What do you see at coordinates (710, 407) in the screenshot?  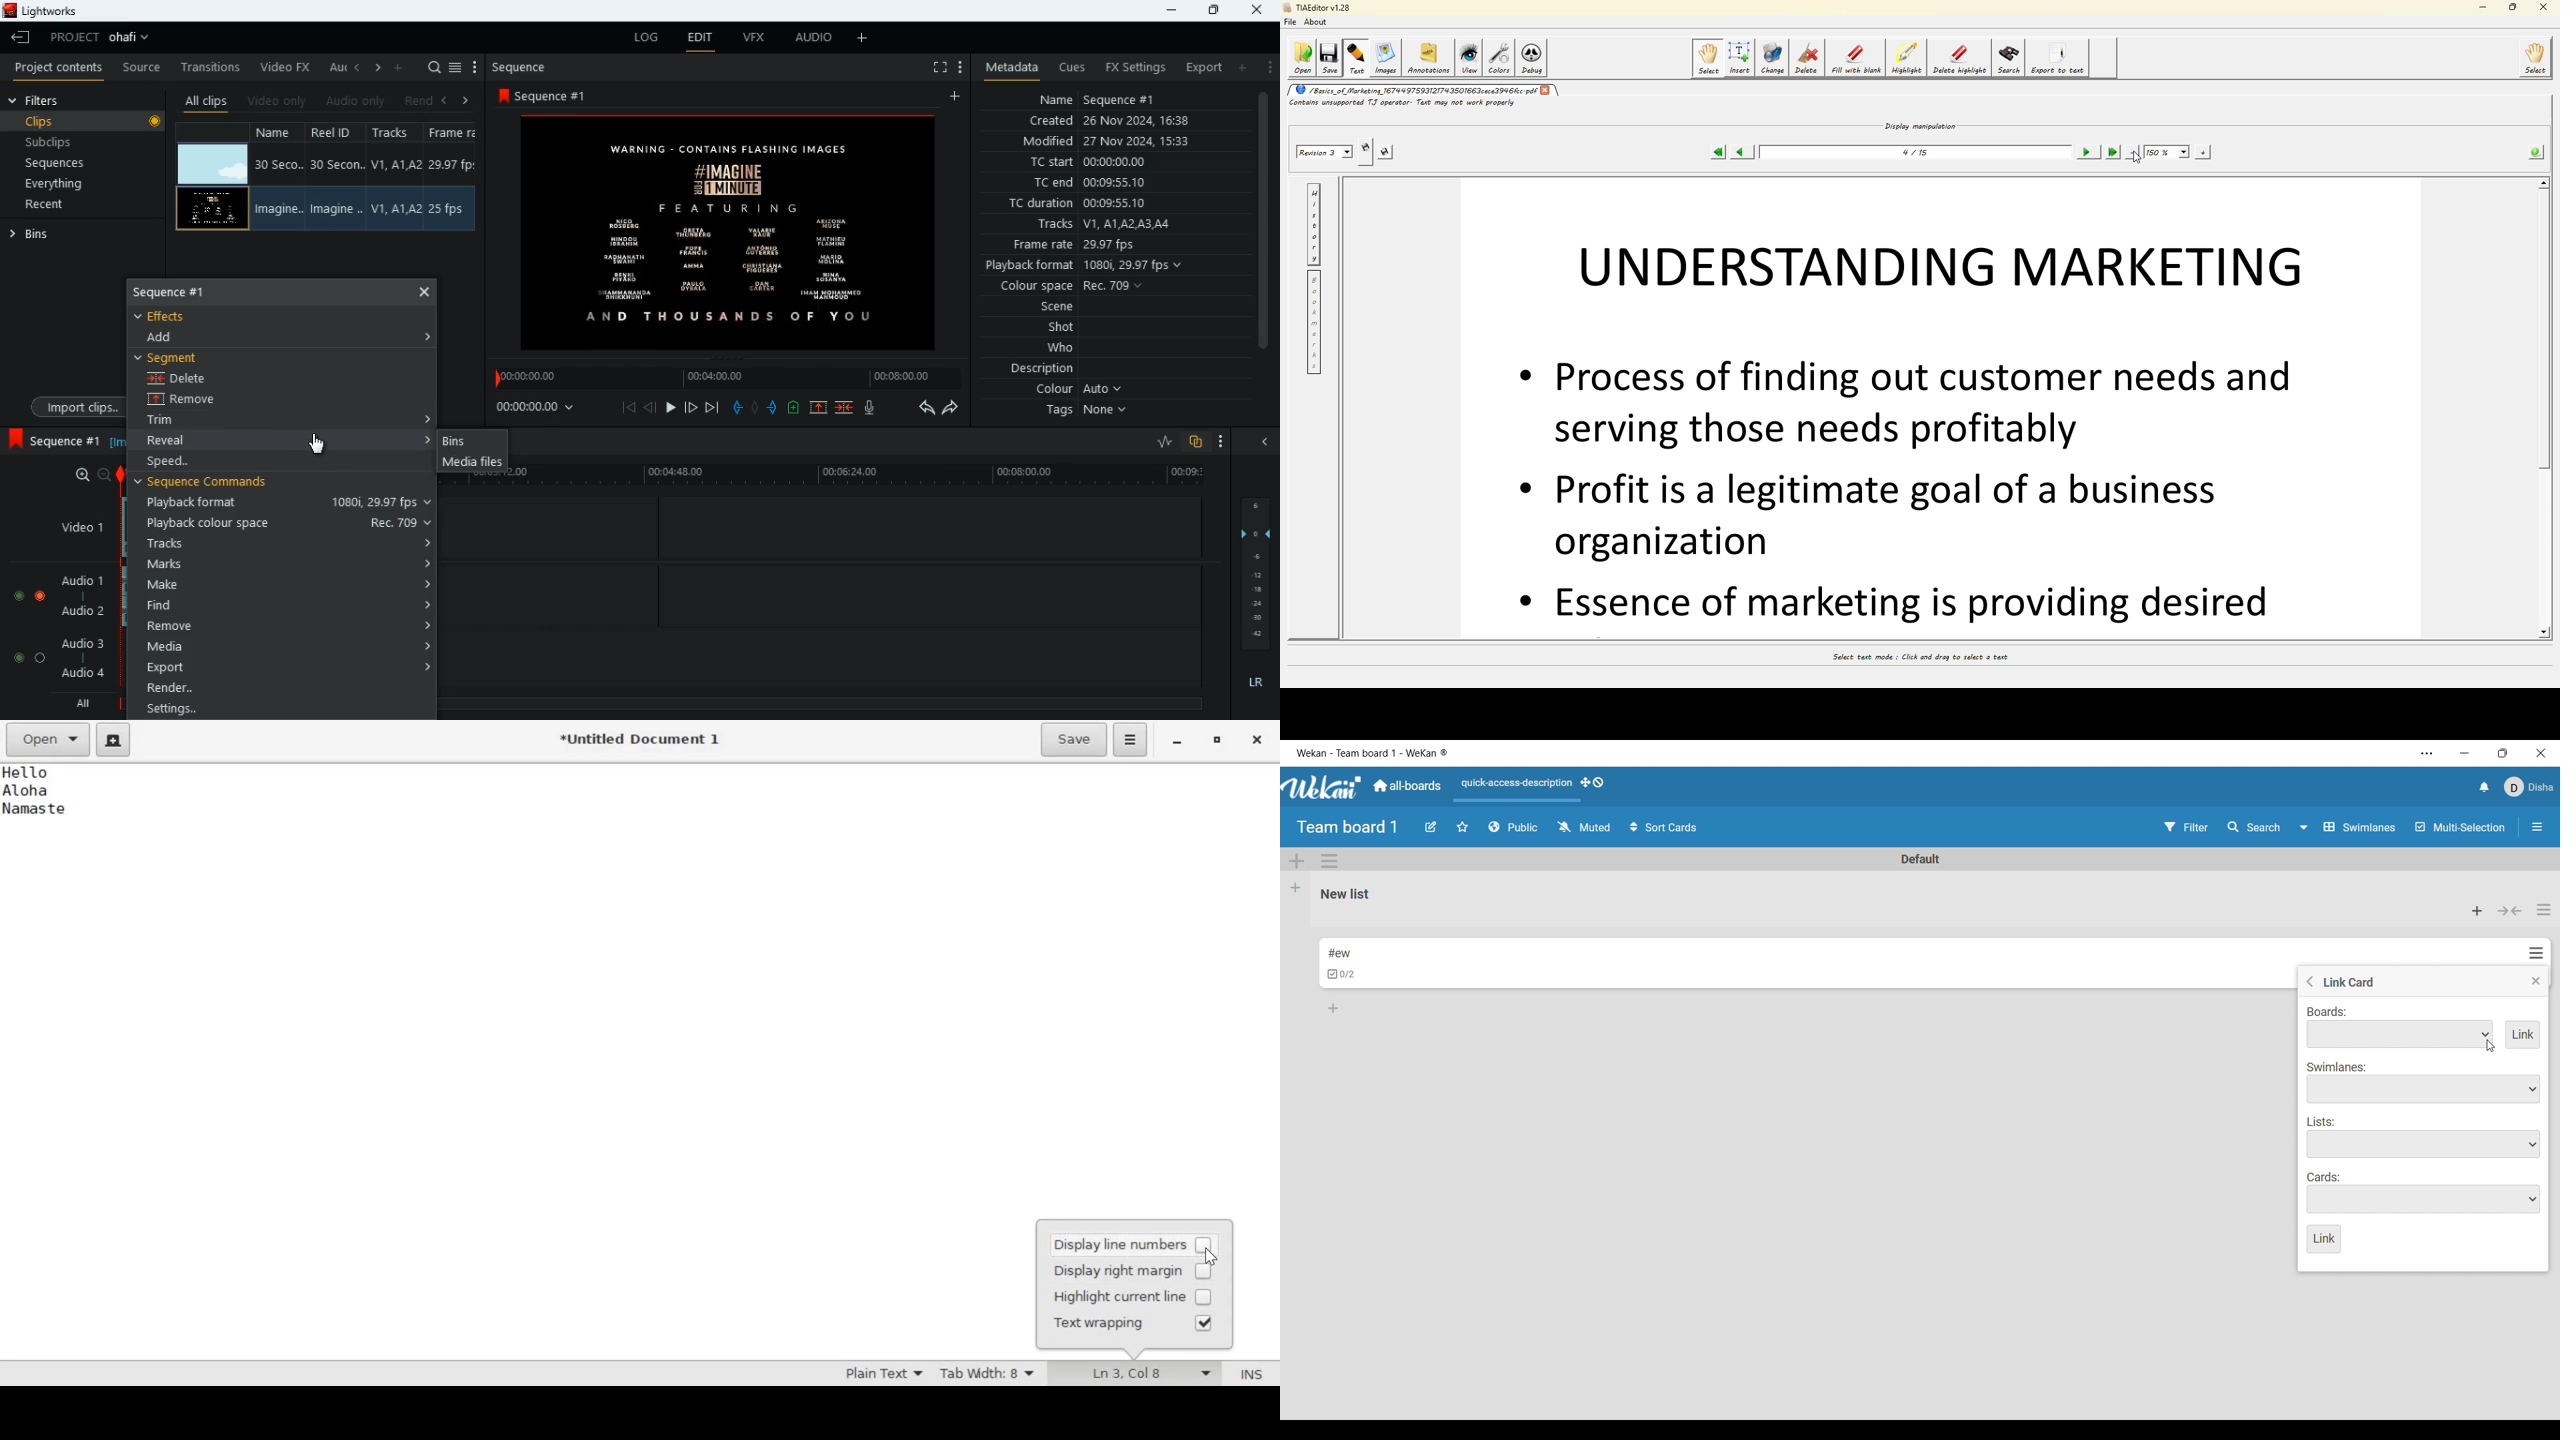 I see `end` at bounding box center [710, 407].